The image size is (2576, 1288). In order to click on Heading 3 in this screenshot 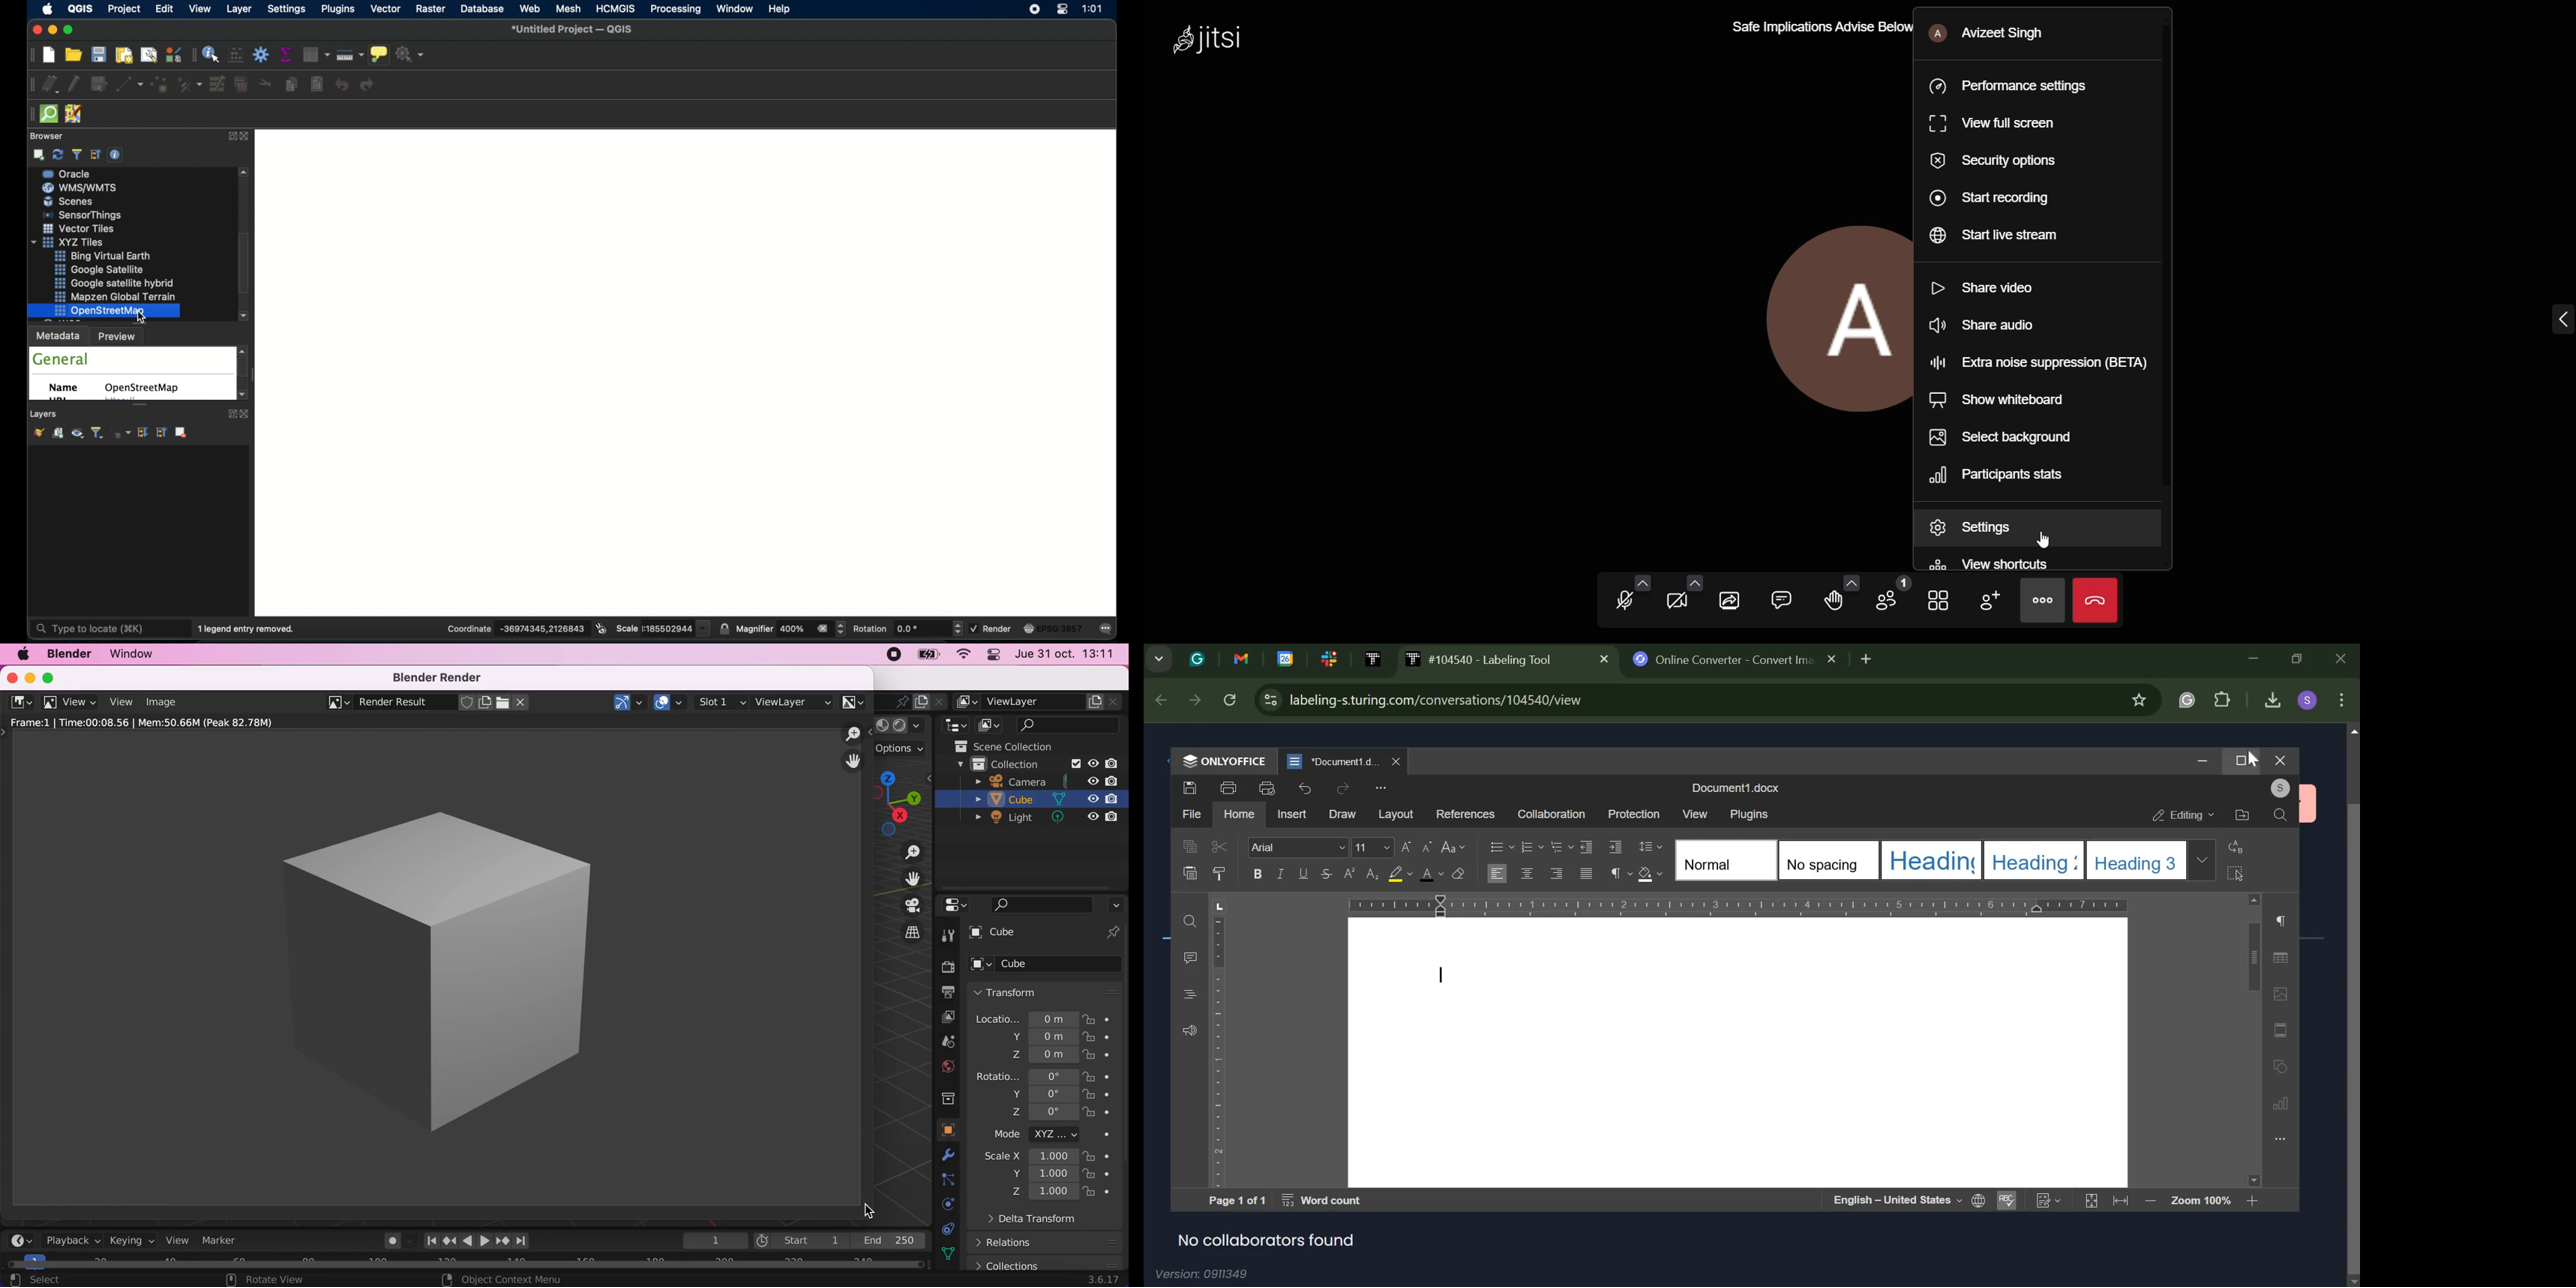, I will do `click(2139, 860)`.